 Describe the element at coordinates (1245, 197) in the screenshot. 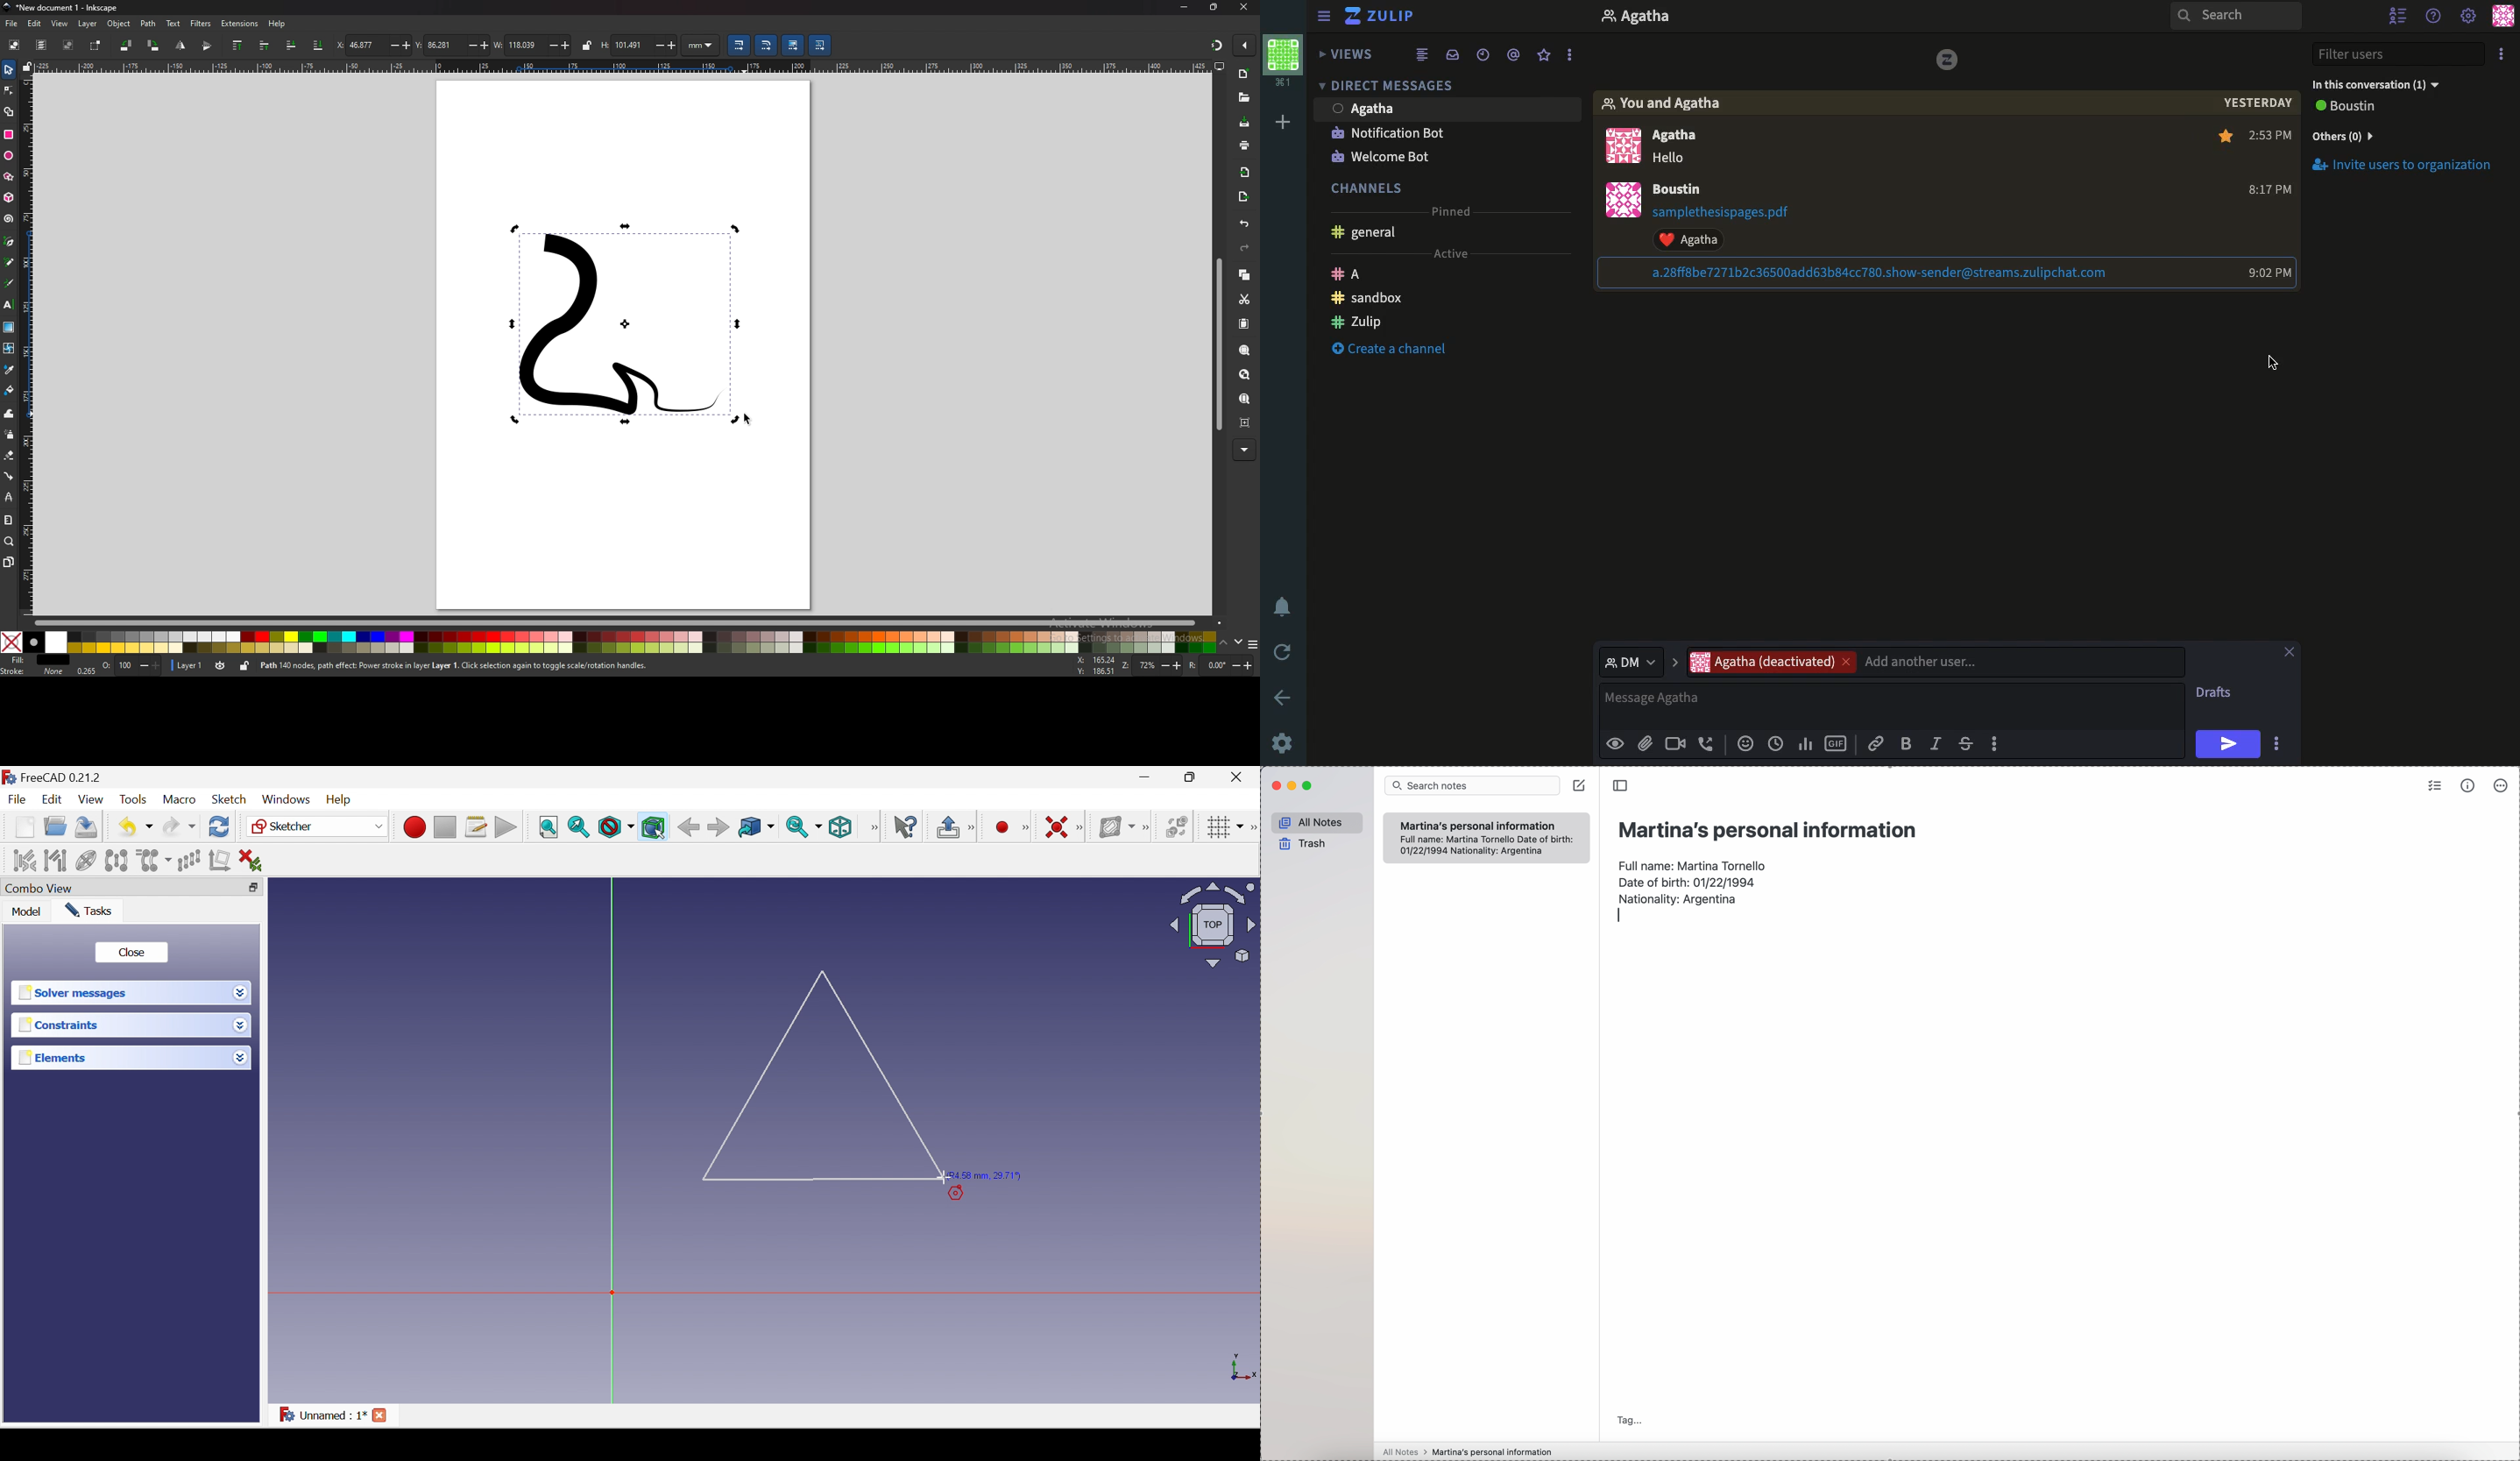

I see `export` at that location.